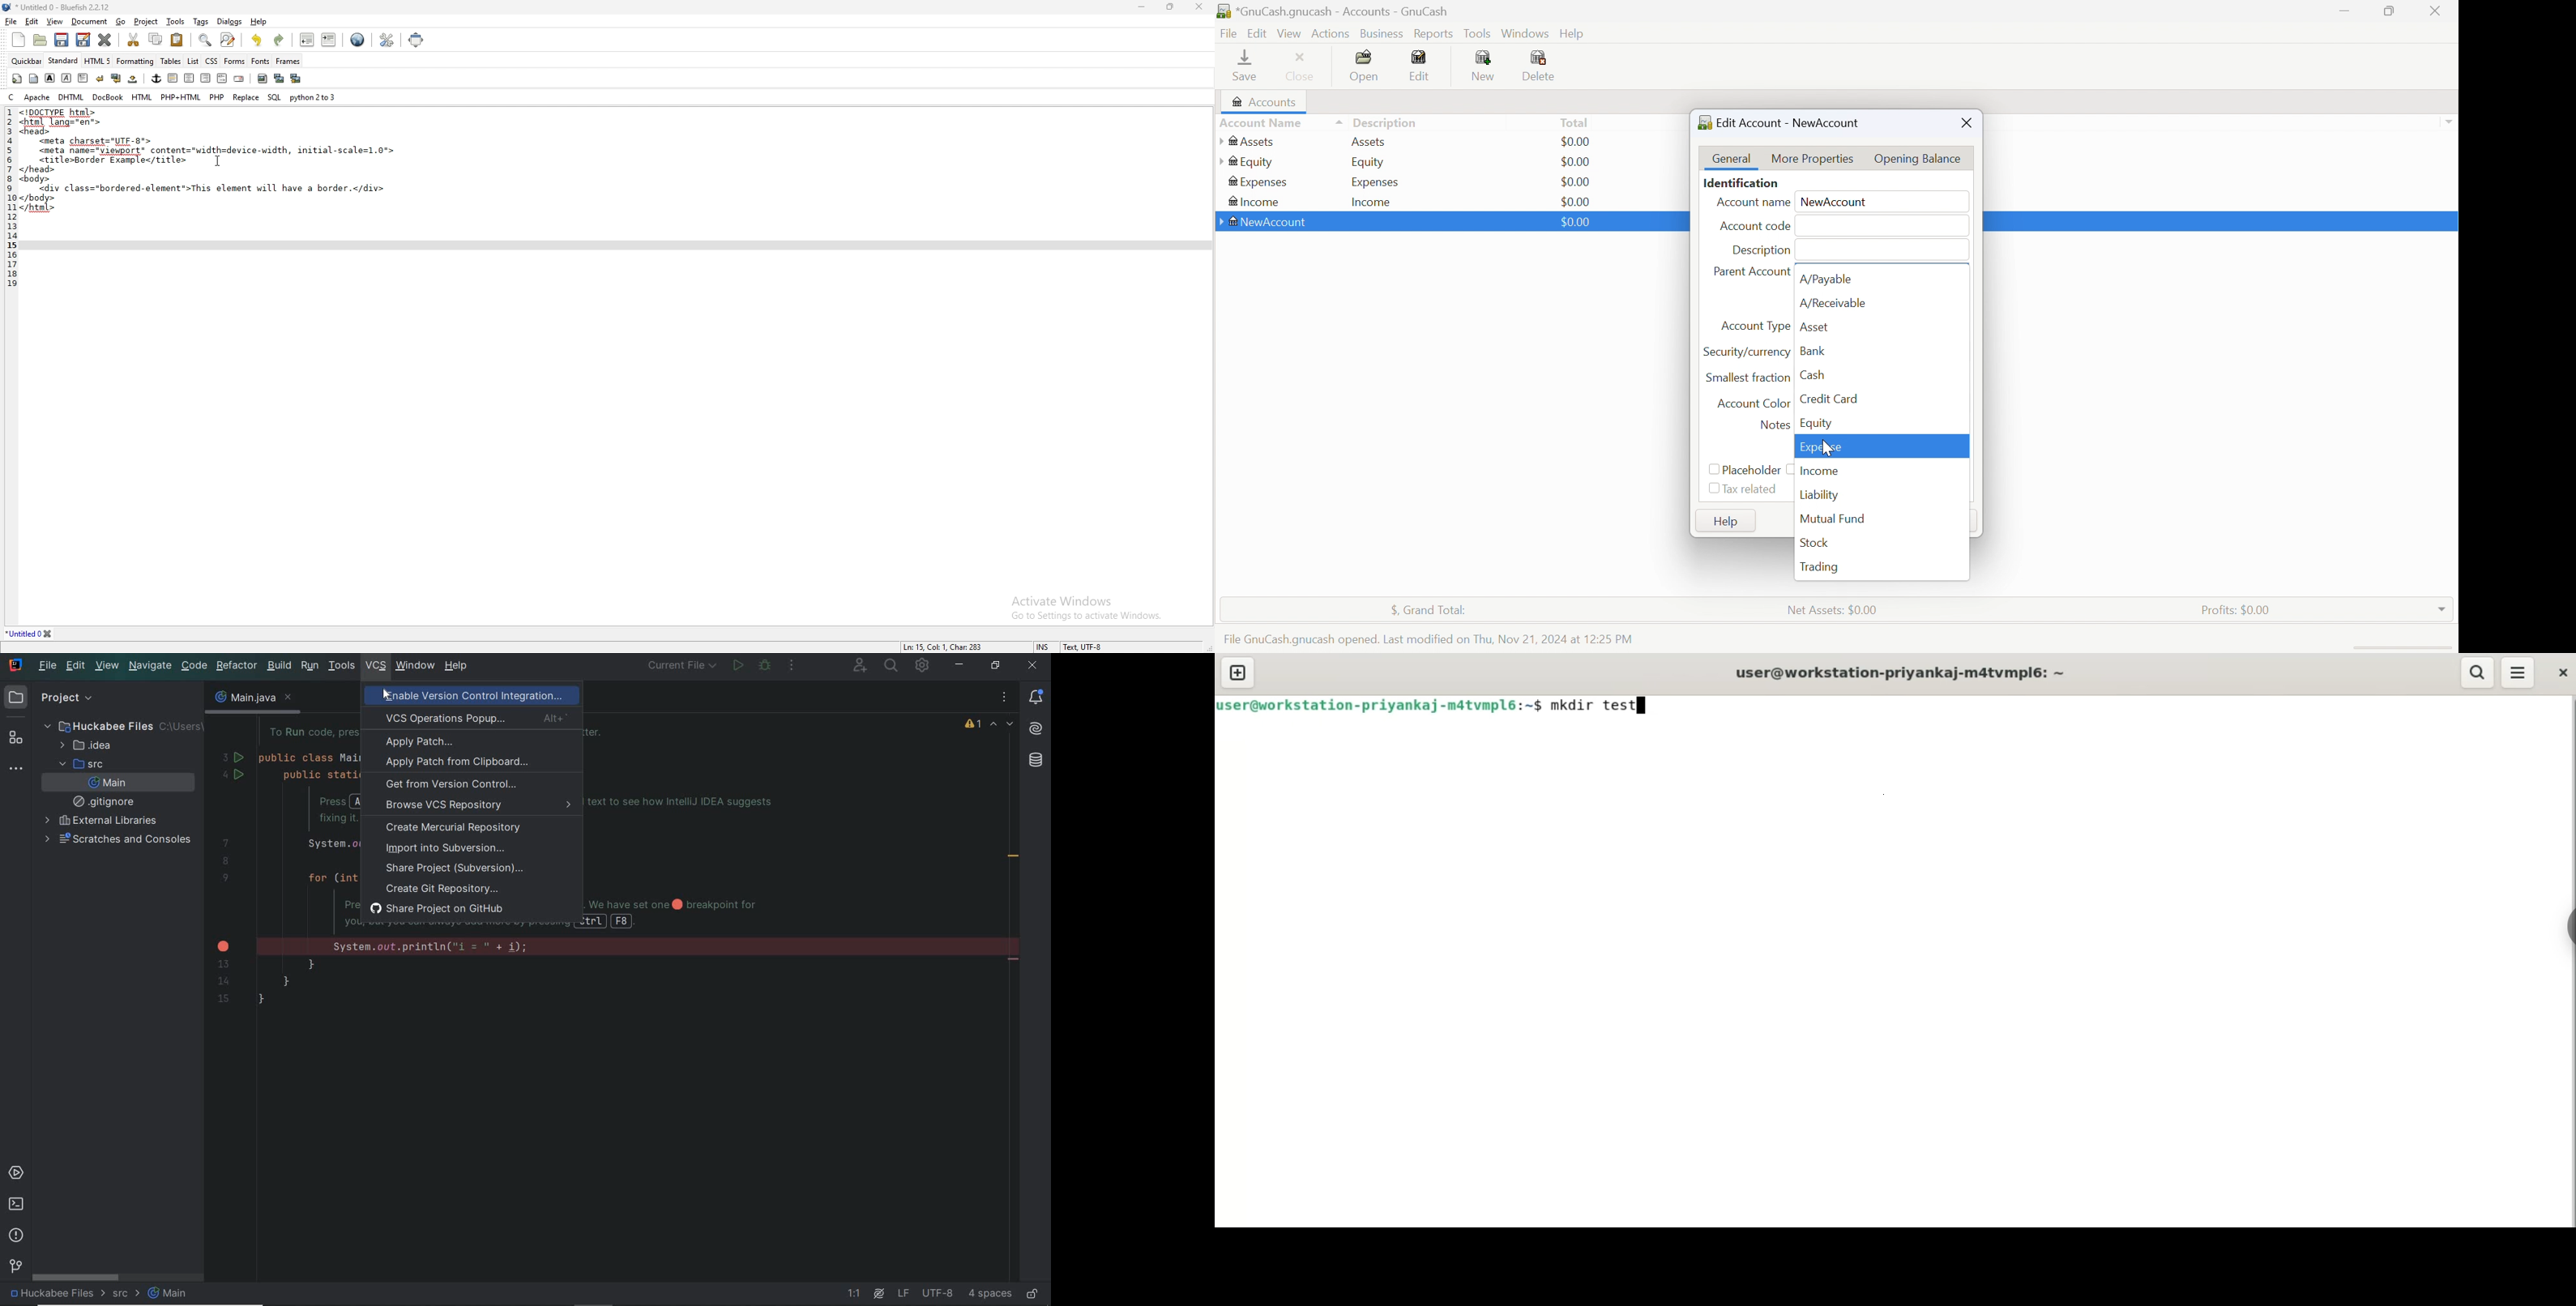 The image size is (2576, 1316). Describe the element at coordinates (143, 97) in the screenshot. I see `html` at that location.